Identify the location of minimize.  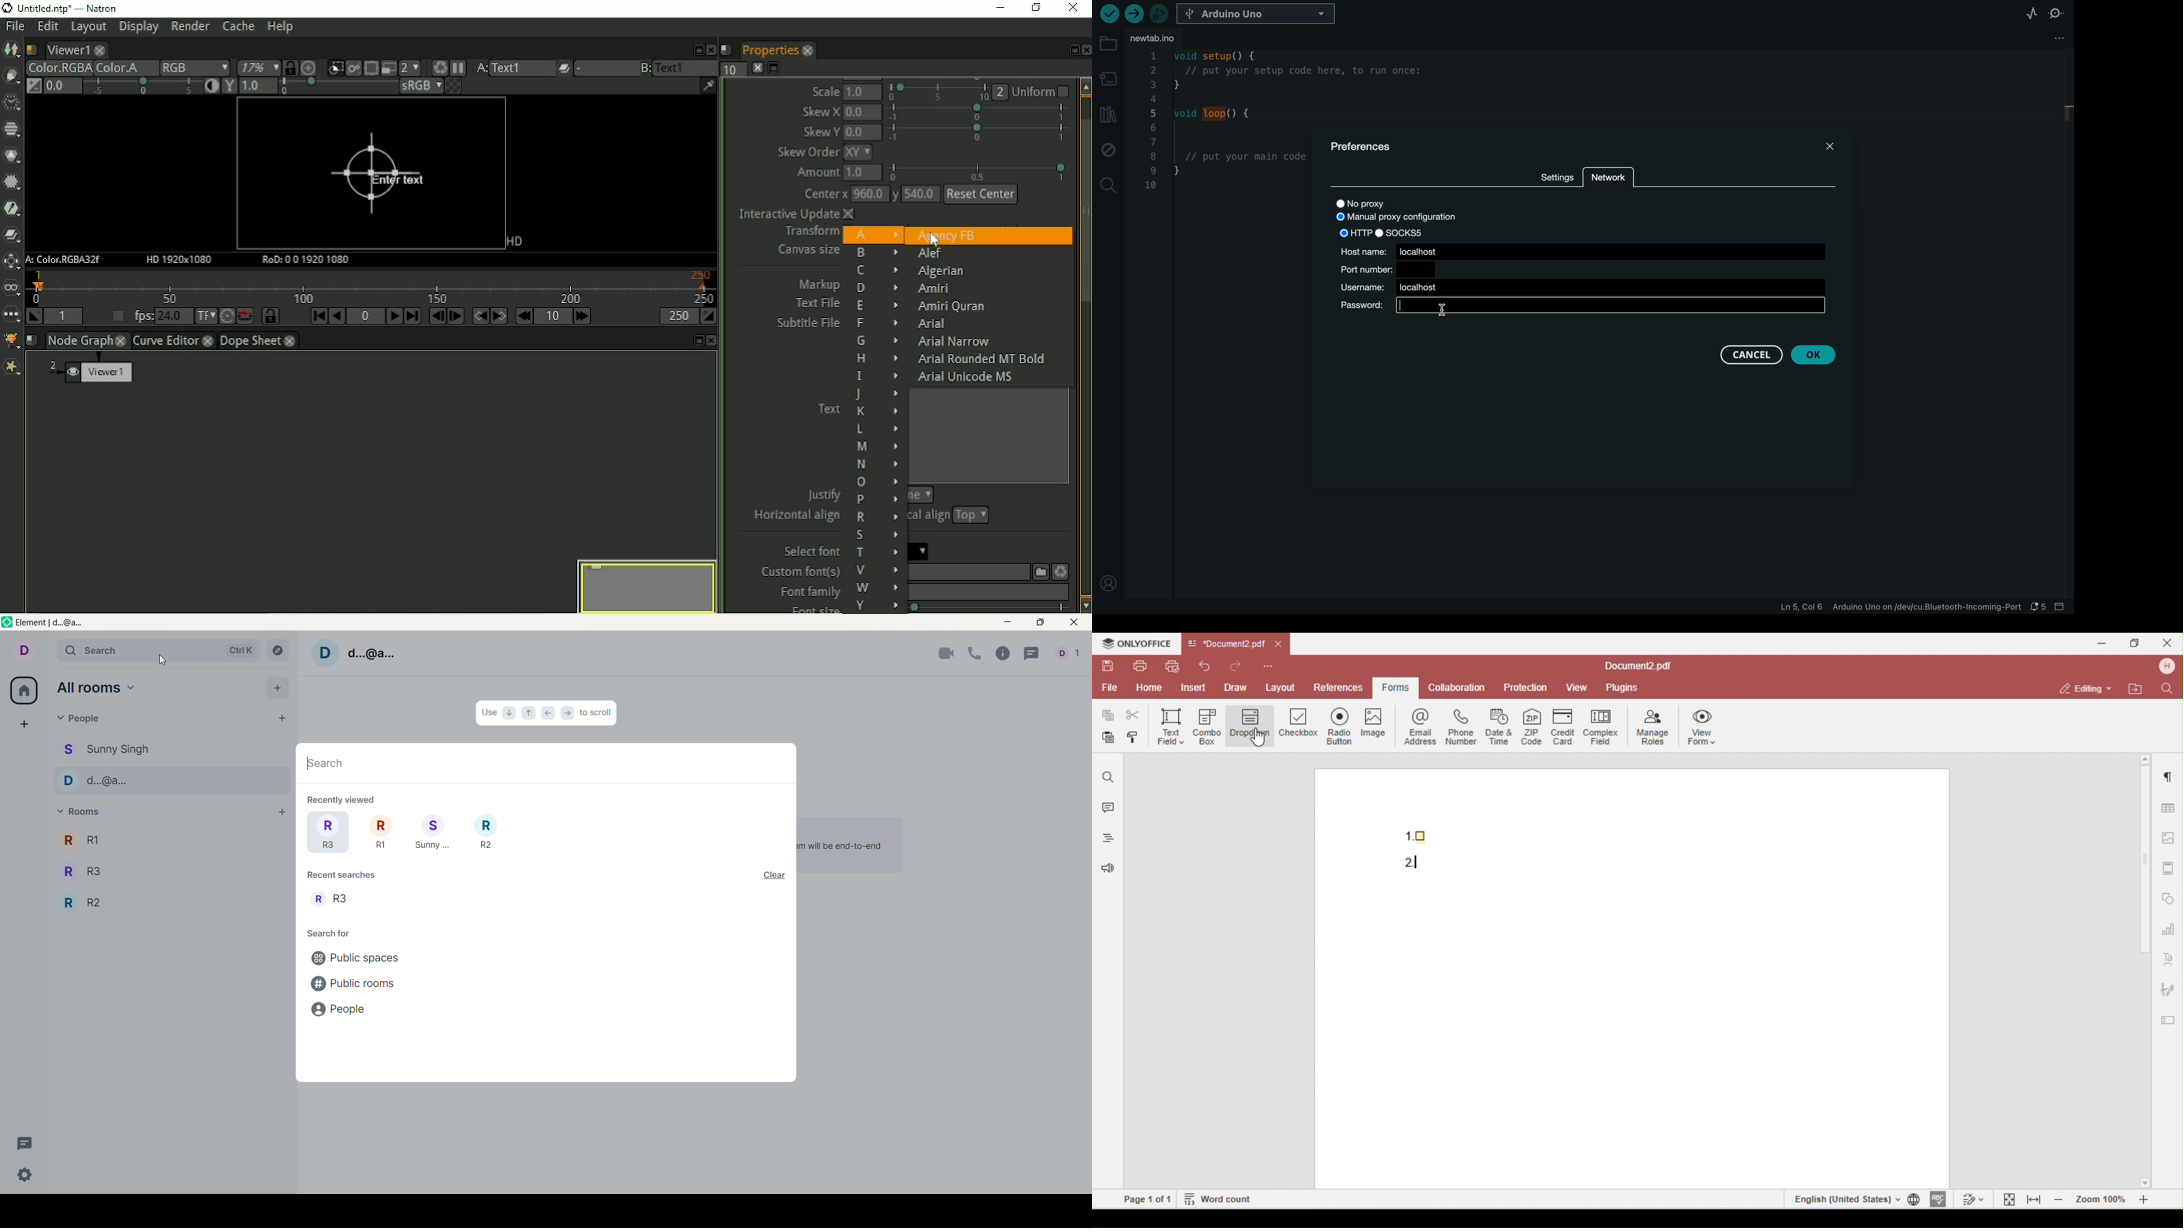
(1010, 621).